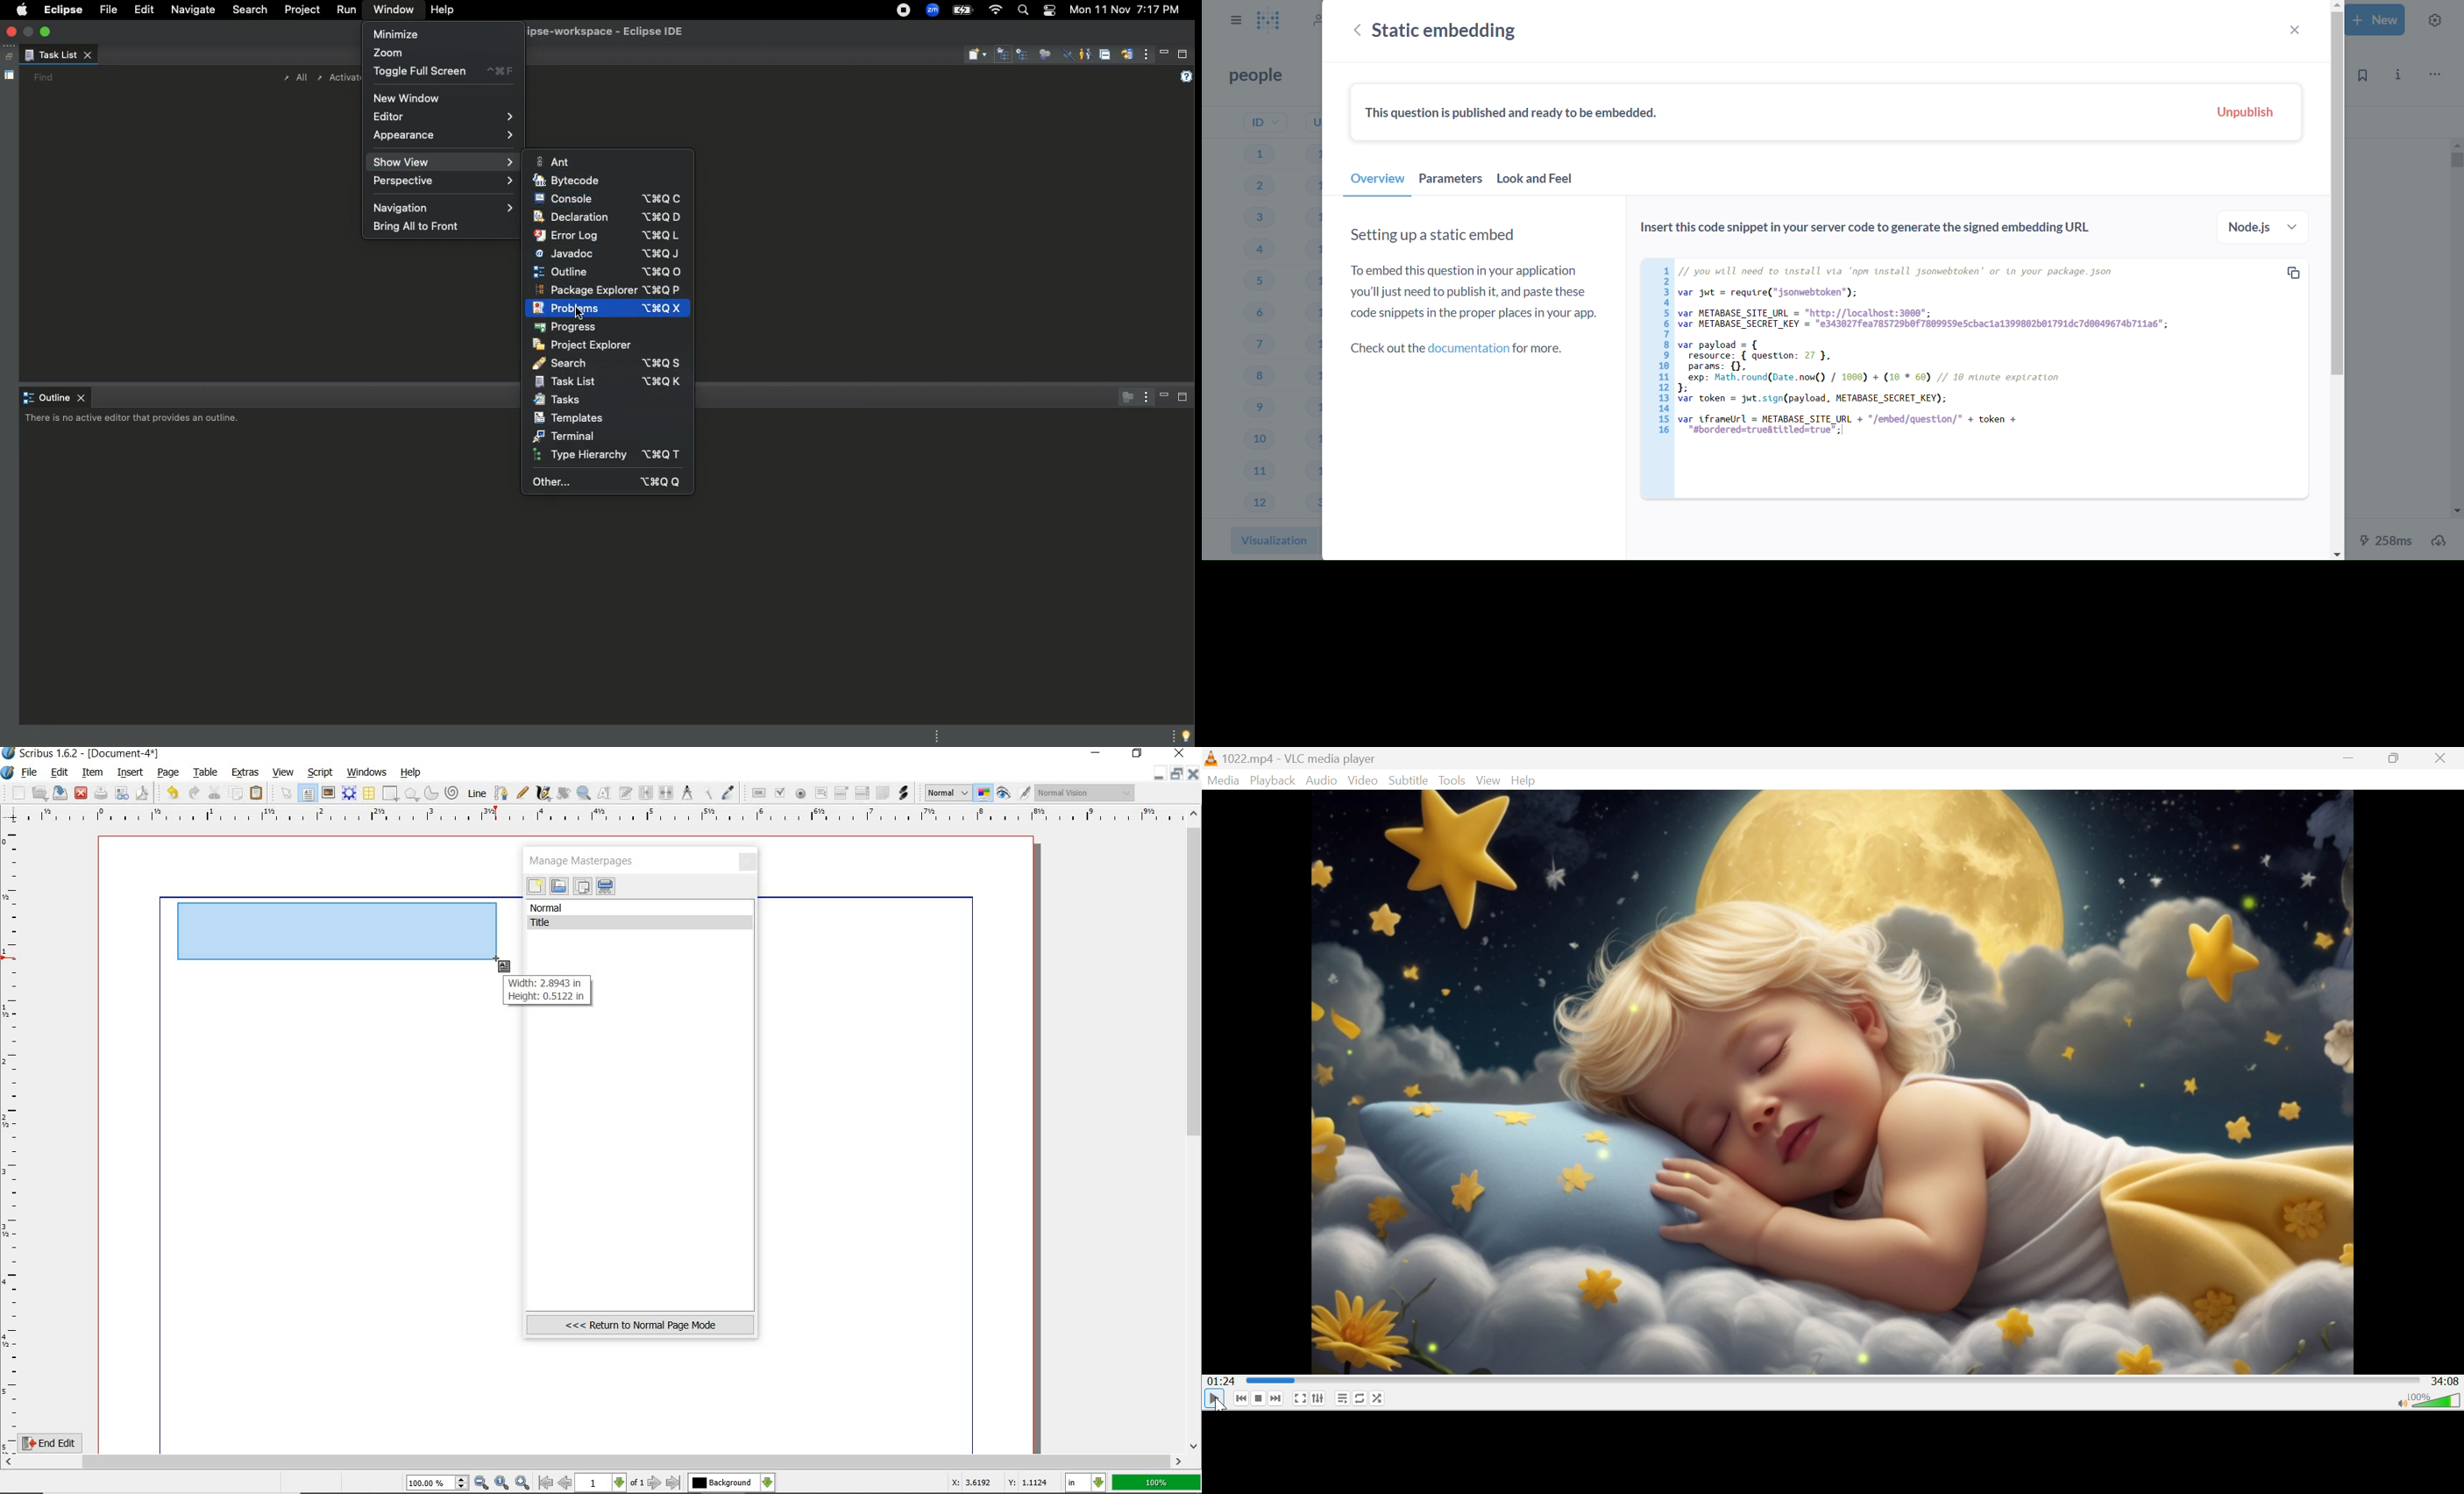 This screenshot has height=1512, width=2464. What do you see at coordinates (215, 792) in the screenshot?
I see `cut` at bounding box center [215, 792].